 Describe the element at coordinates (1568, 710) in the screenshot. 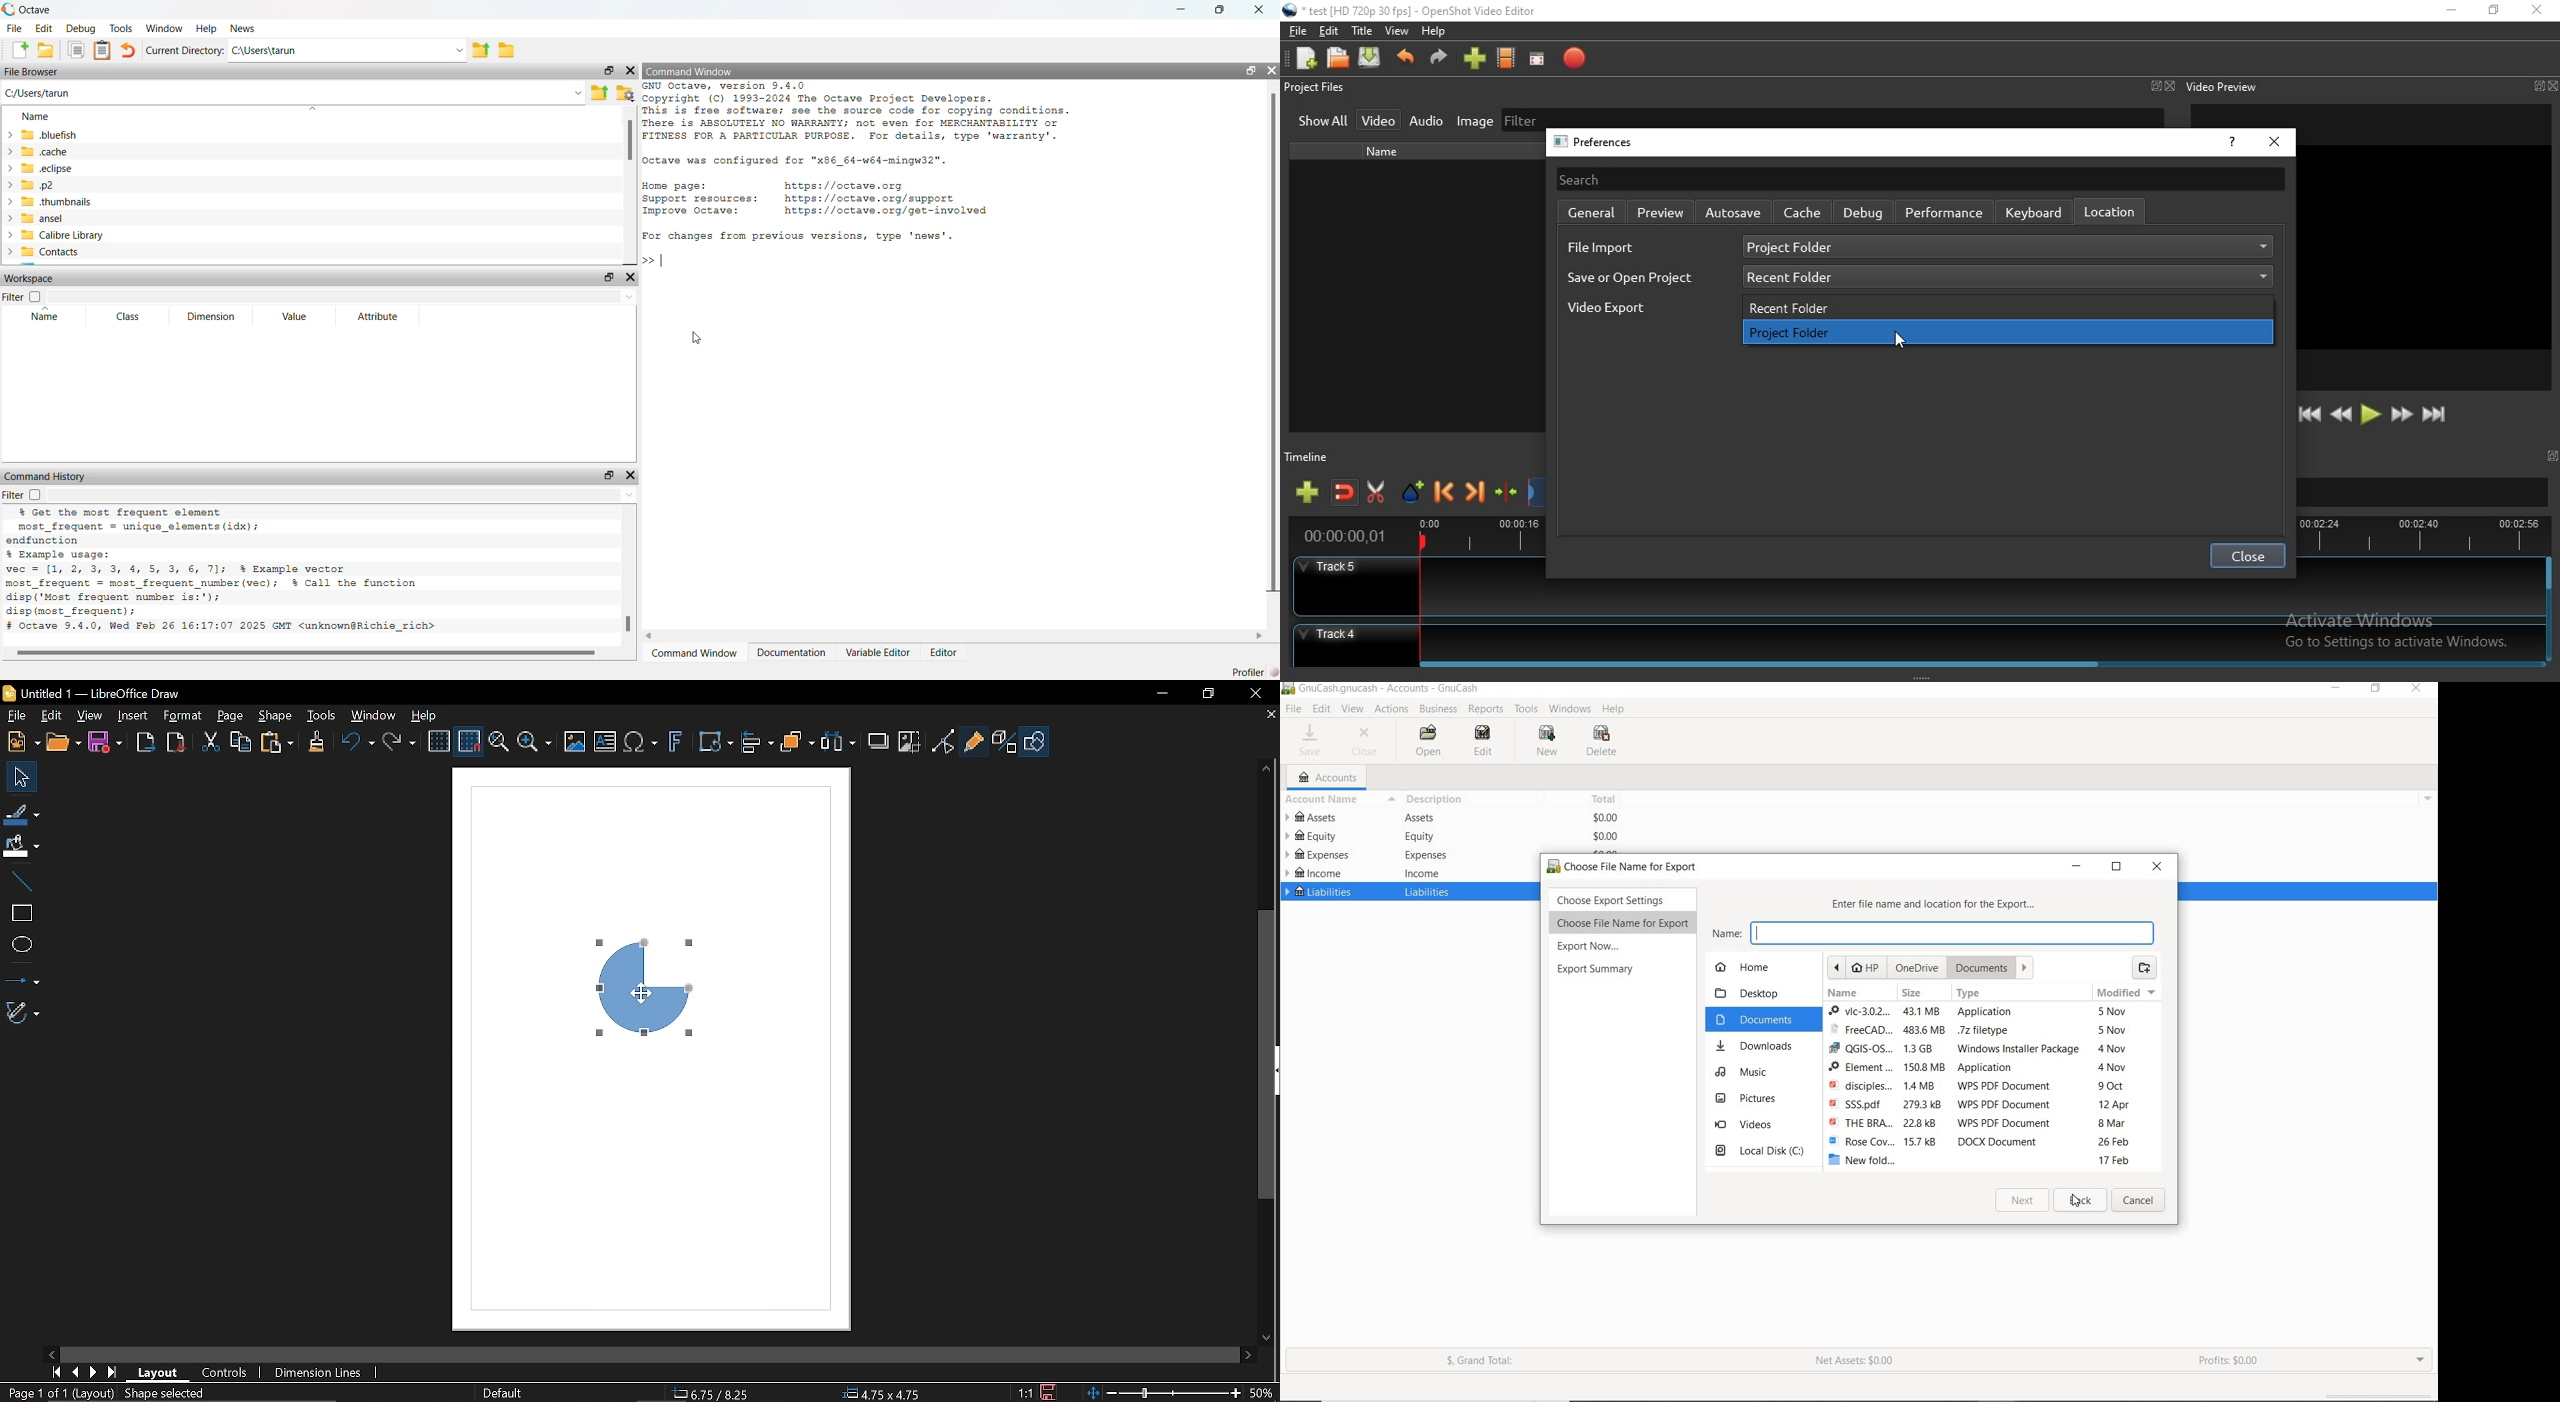

I see `WINDOWS` at that location.